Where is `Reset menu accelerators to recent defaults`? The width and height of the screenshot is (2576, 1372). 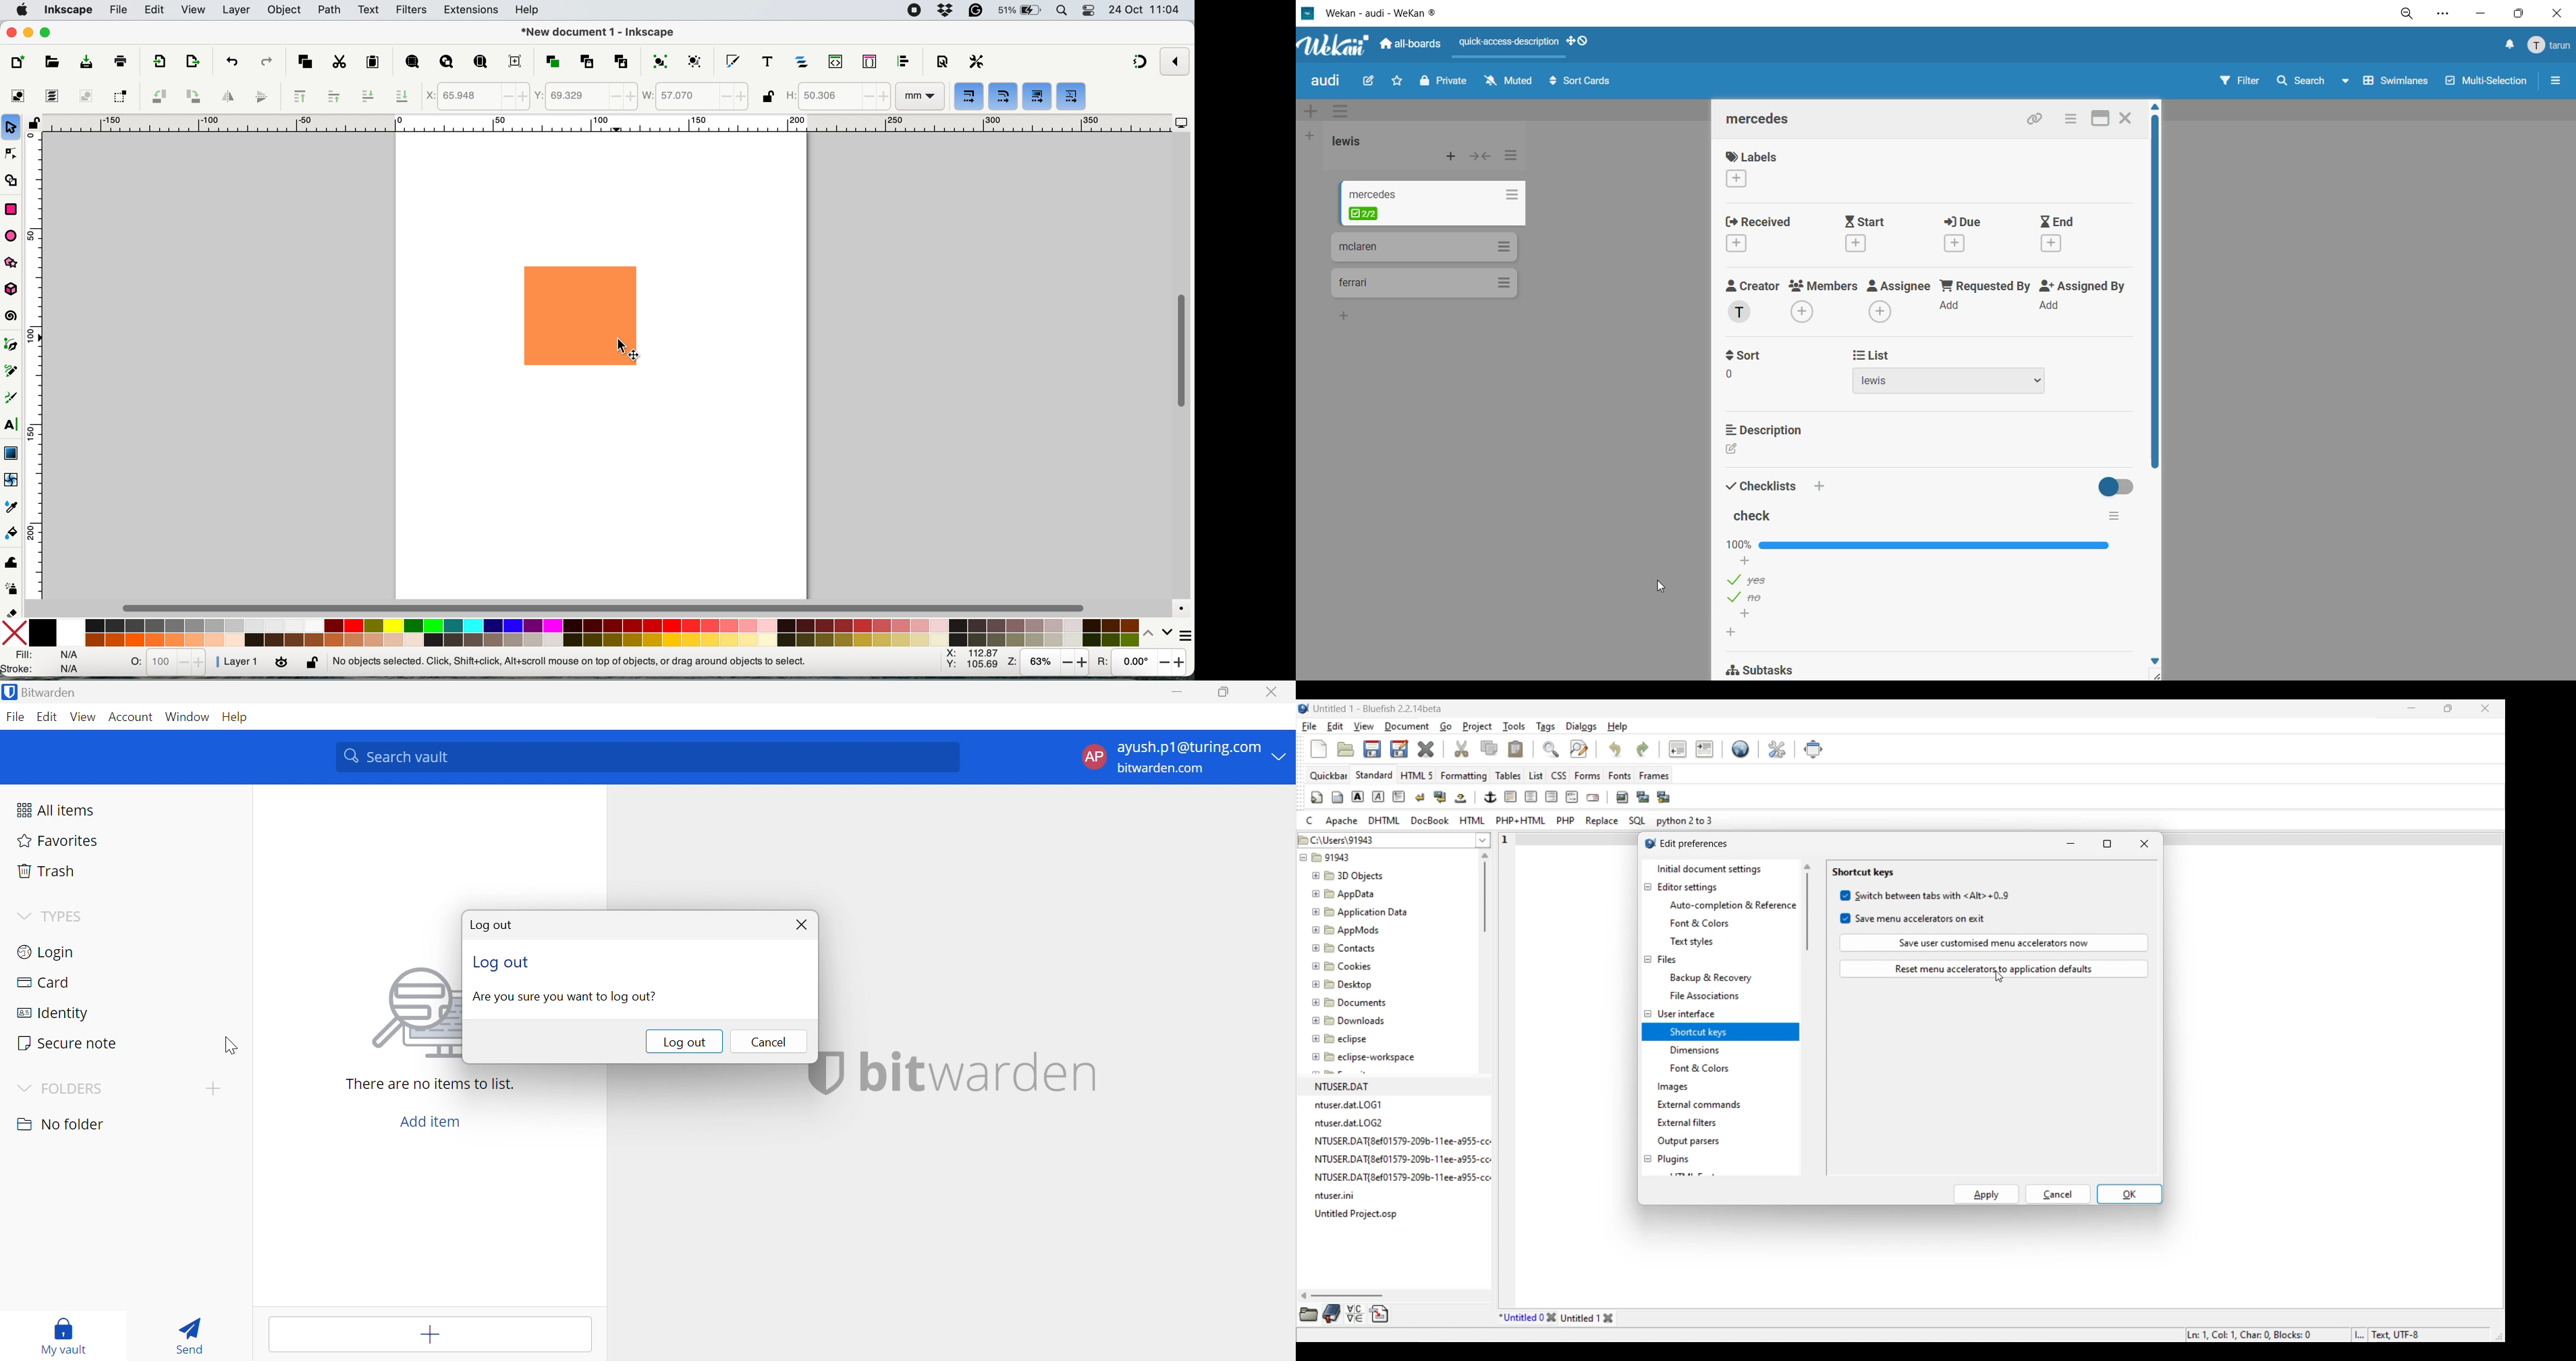
Reset menu accelerators to recent defaults is located at coordinates (1994, 968).